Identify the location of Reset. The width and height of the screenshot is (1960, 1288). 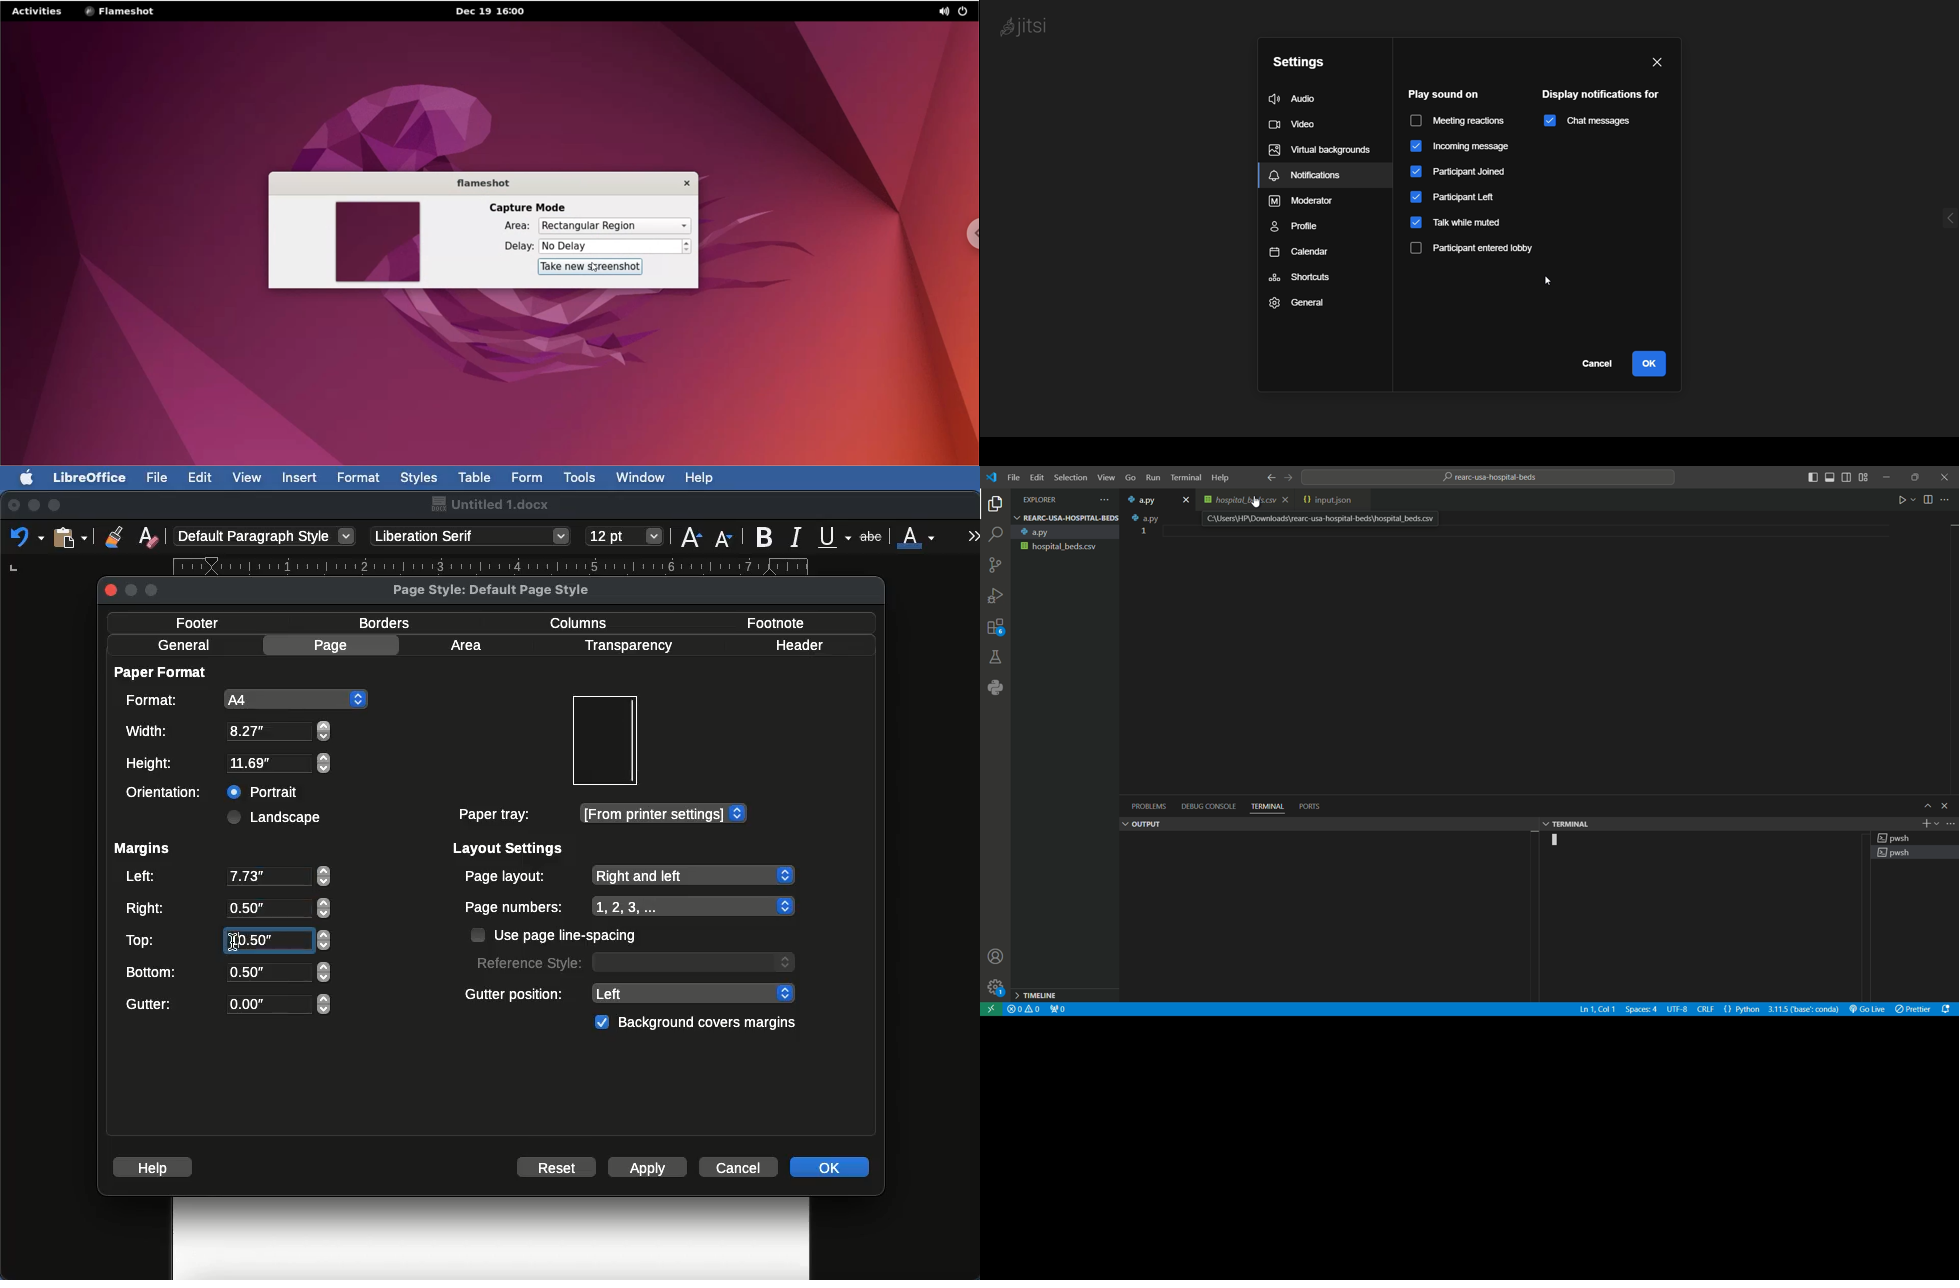
(557, 1169).